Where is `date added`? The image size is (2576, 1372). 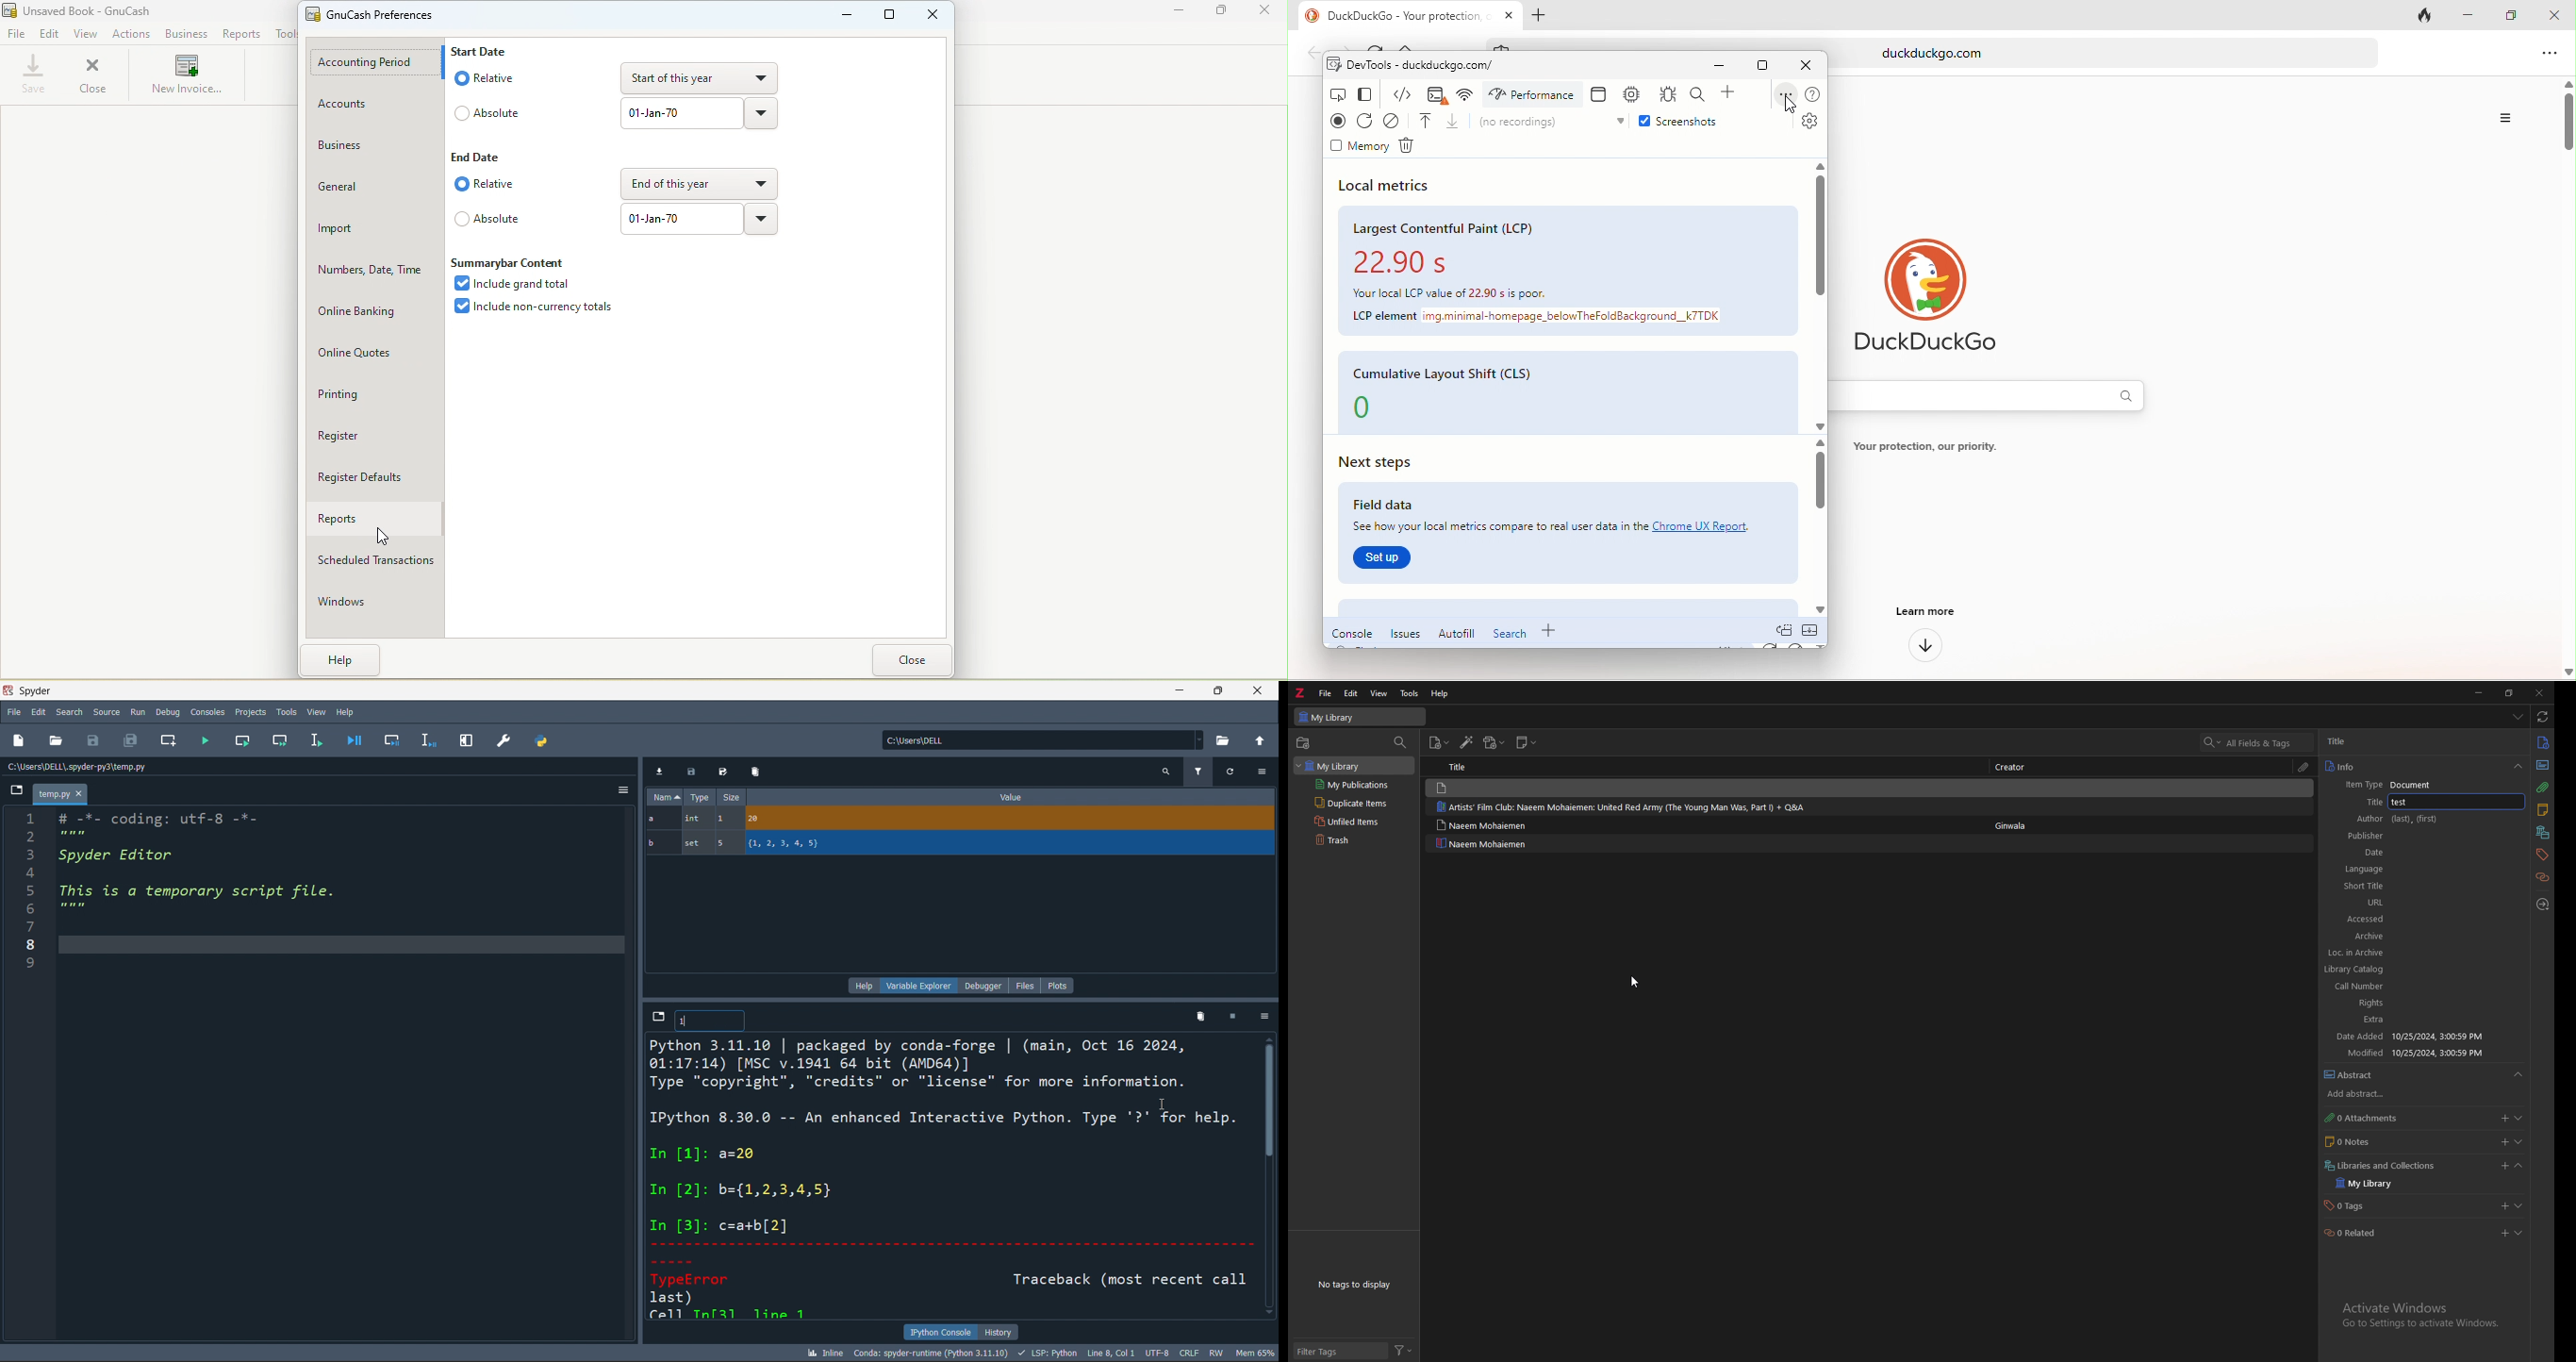
date added is located at coordinates (2359, 1186).